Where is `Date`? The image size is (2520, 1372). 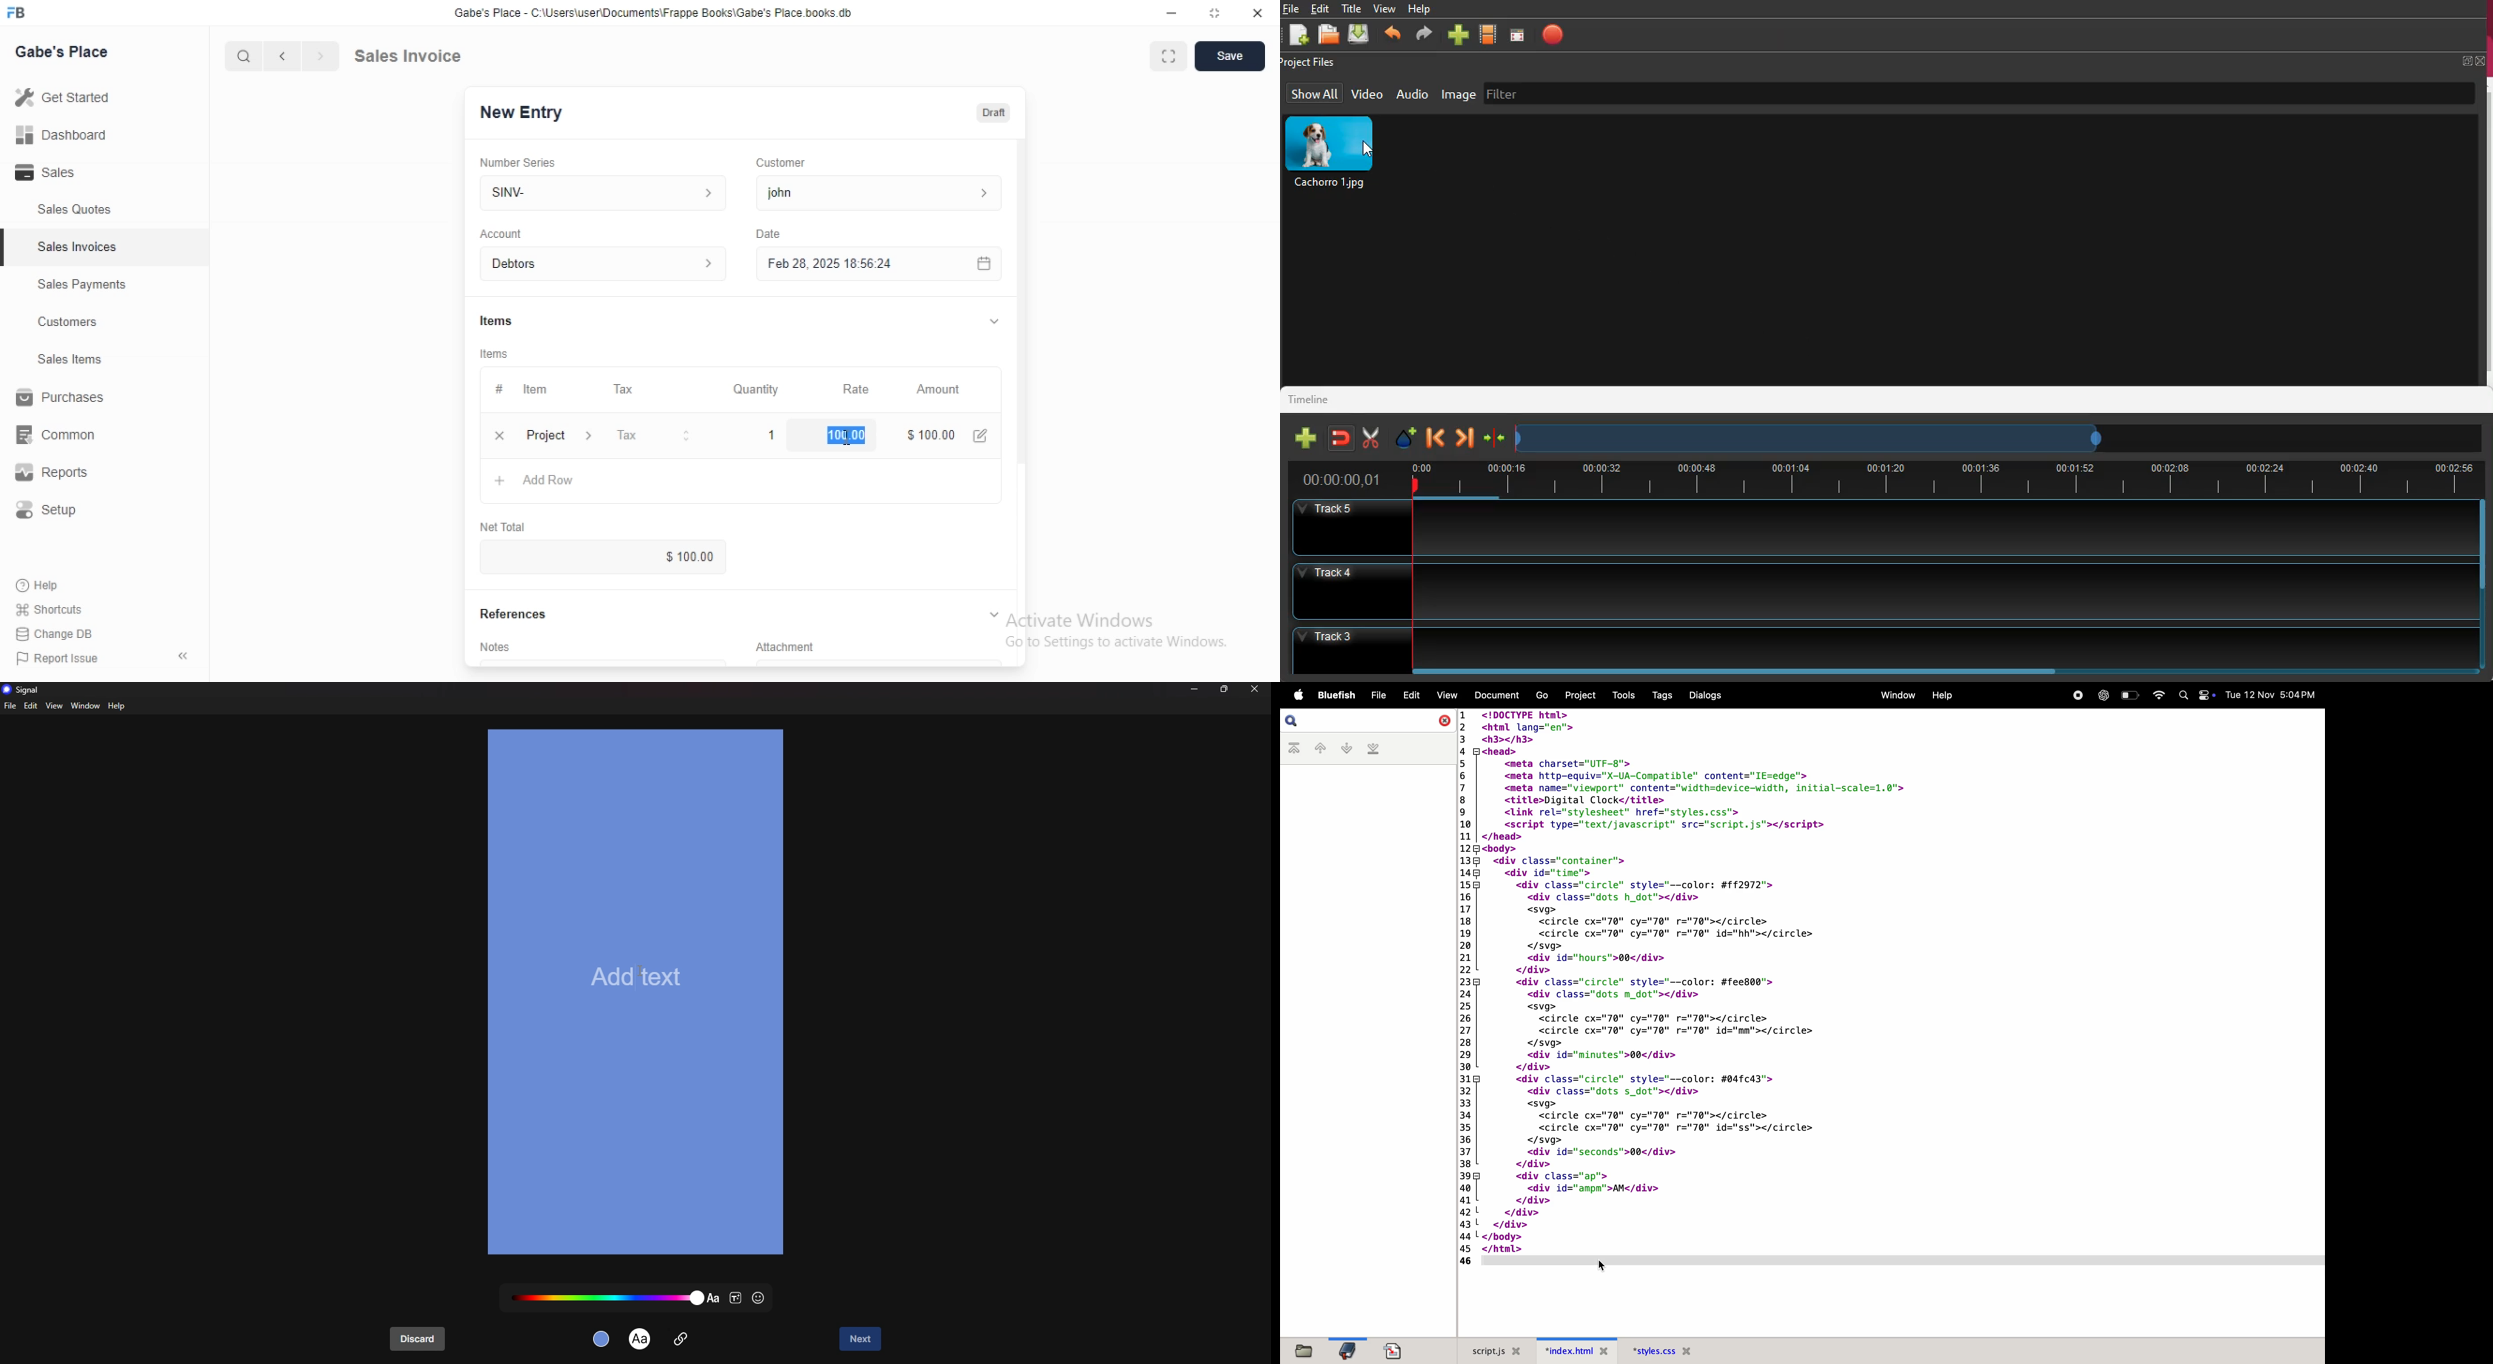
Date is located at coordinates (768, 232).